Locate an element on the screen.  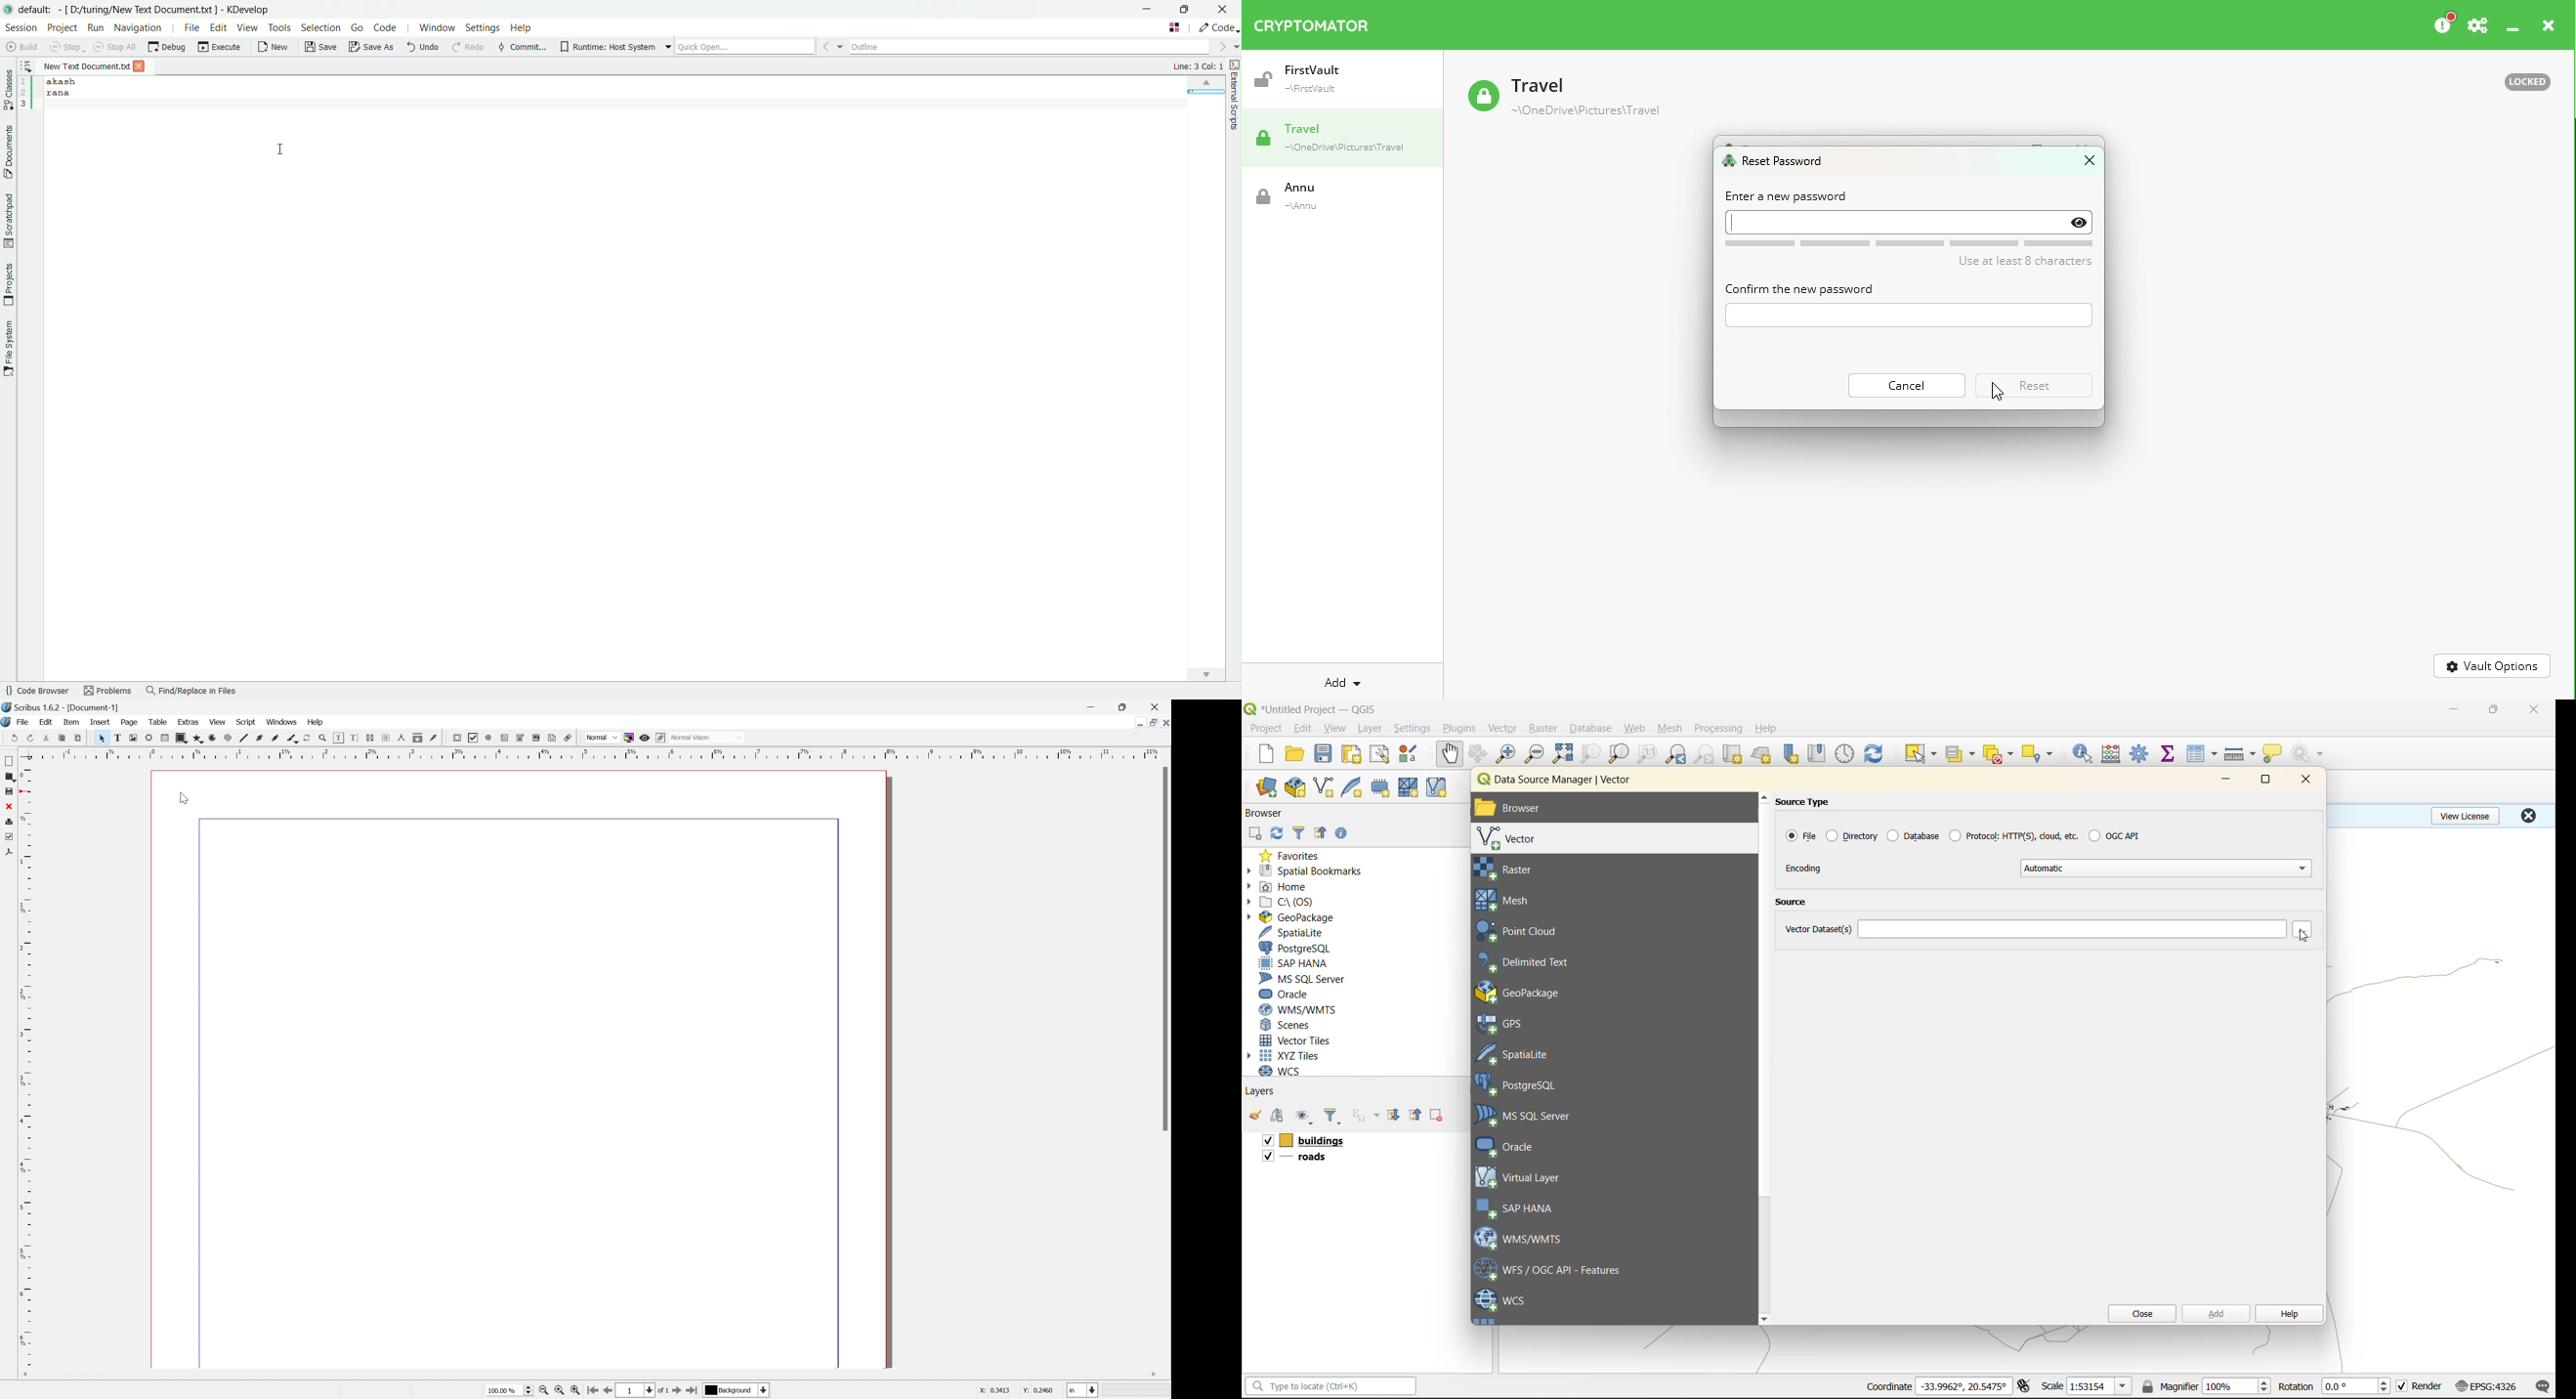
table is located at coordinates (276, 738).